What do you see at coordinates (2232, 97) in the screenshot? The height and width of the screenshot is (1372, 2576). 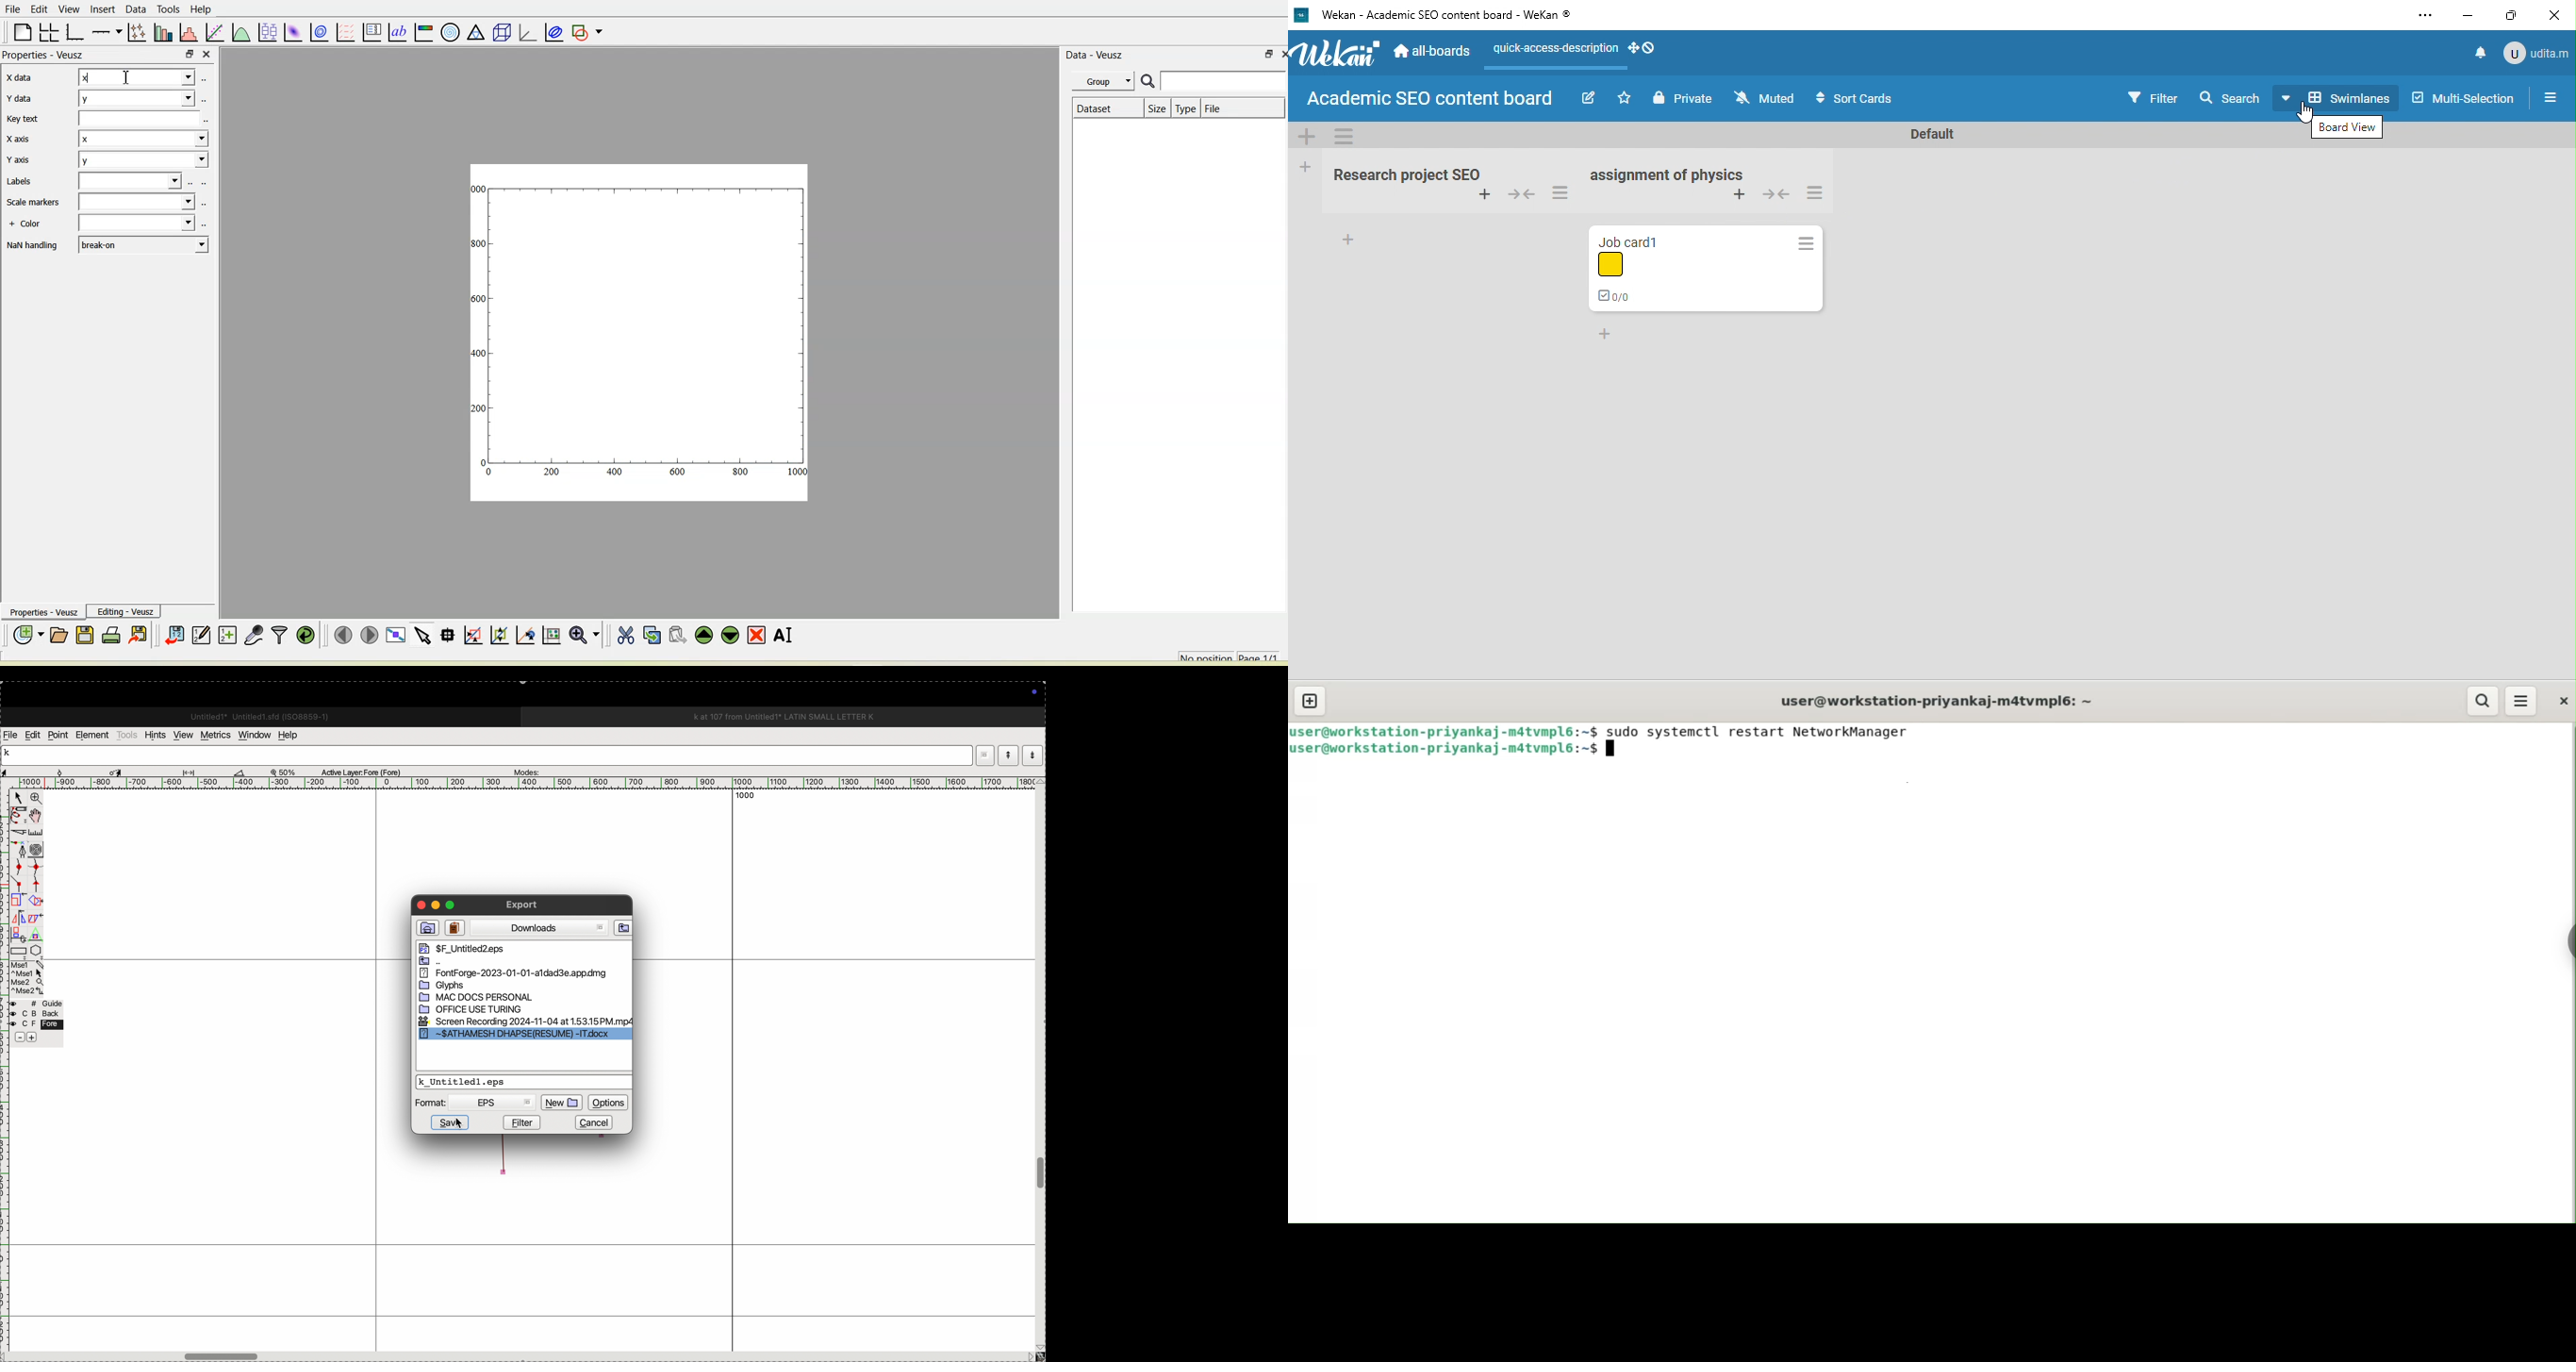 I see `search` at bounding box center [2232, 97].